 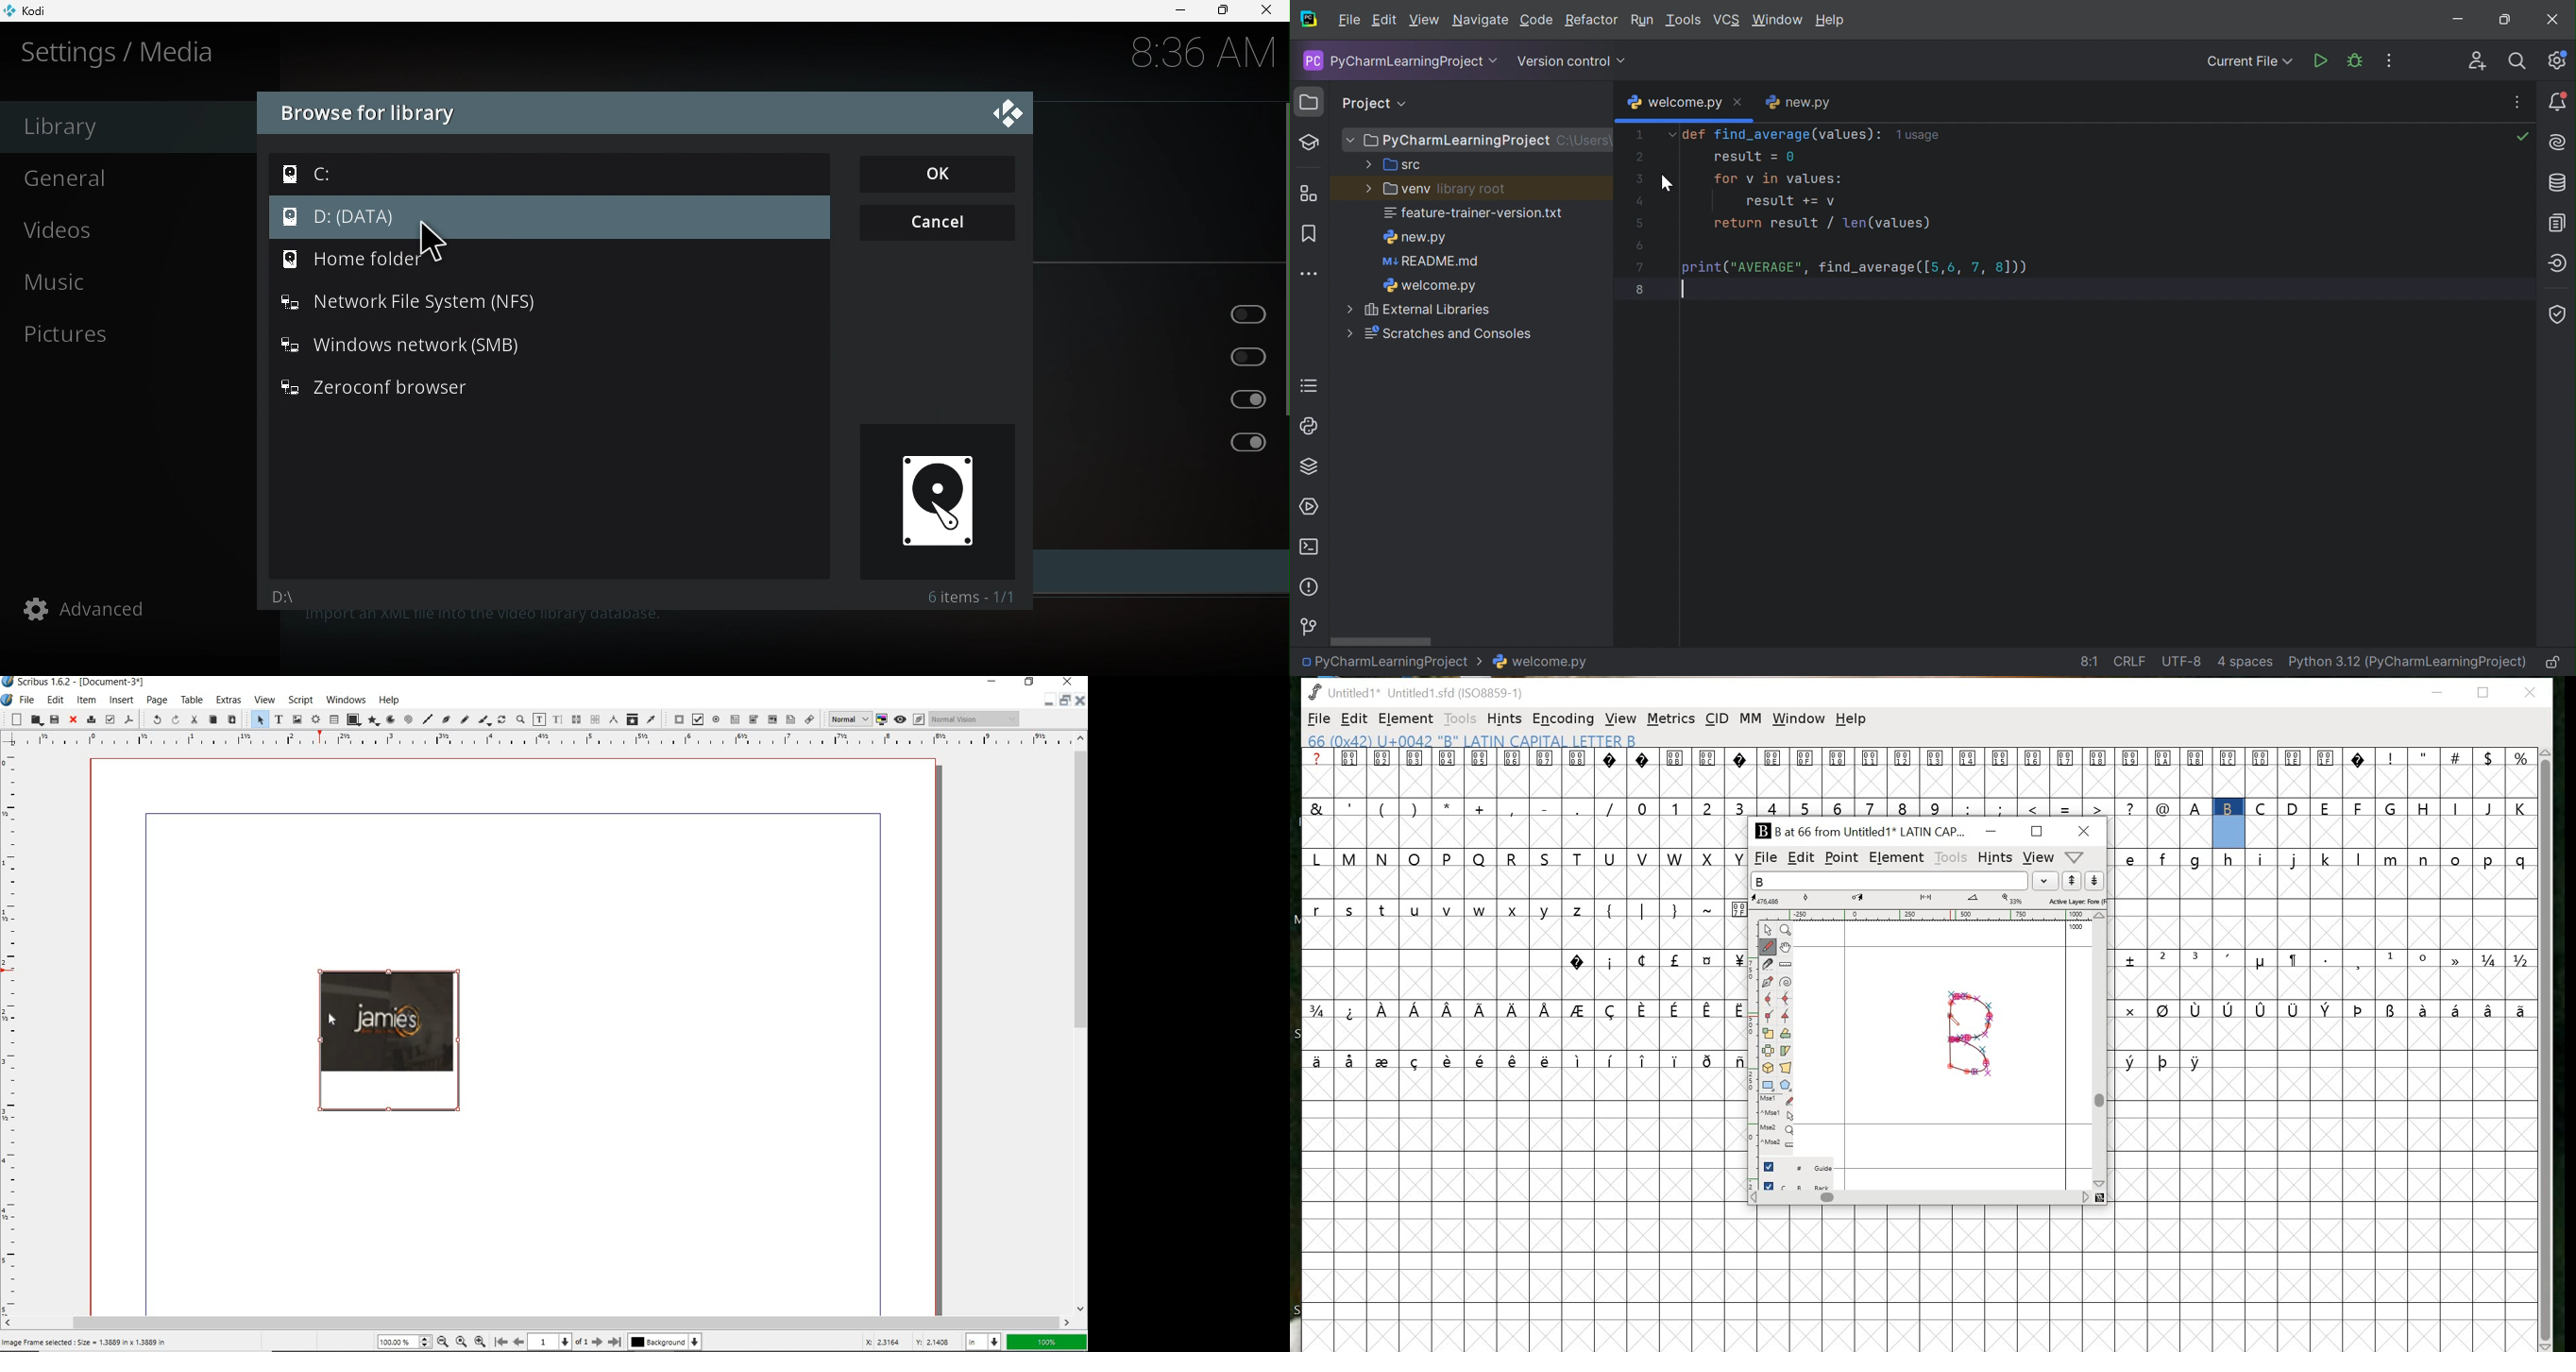 I want to click on Flip, so click(x=1769, y=1053).